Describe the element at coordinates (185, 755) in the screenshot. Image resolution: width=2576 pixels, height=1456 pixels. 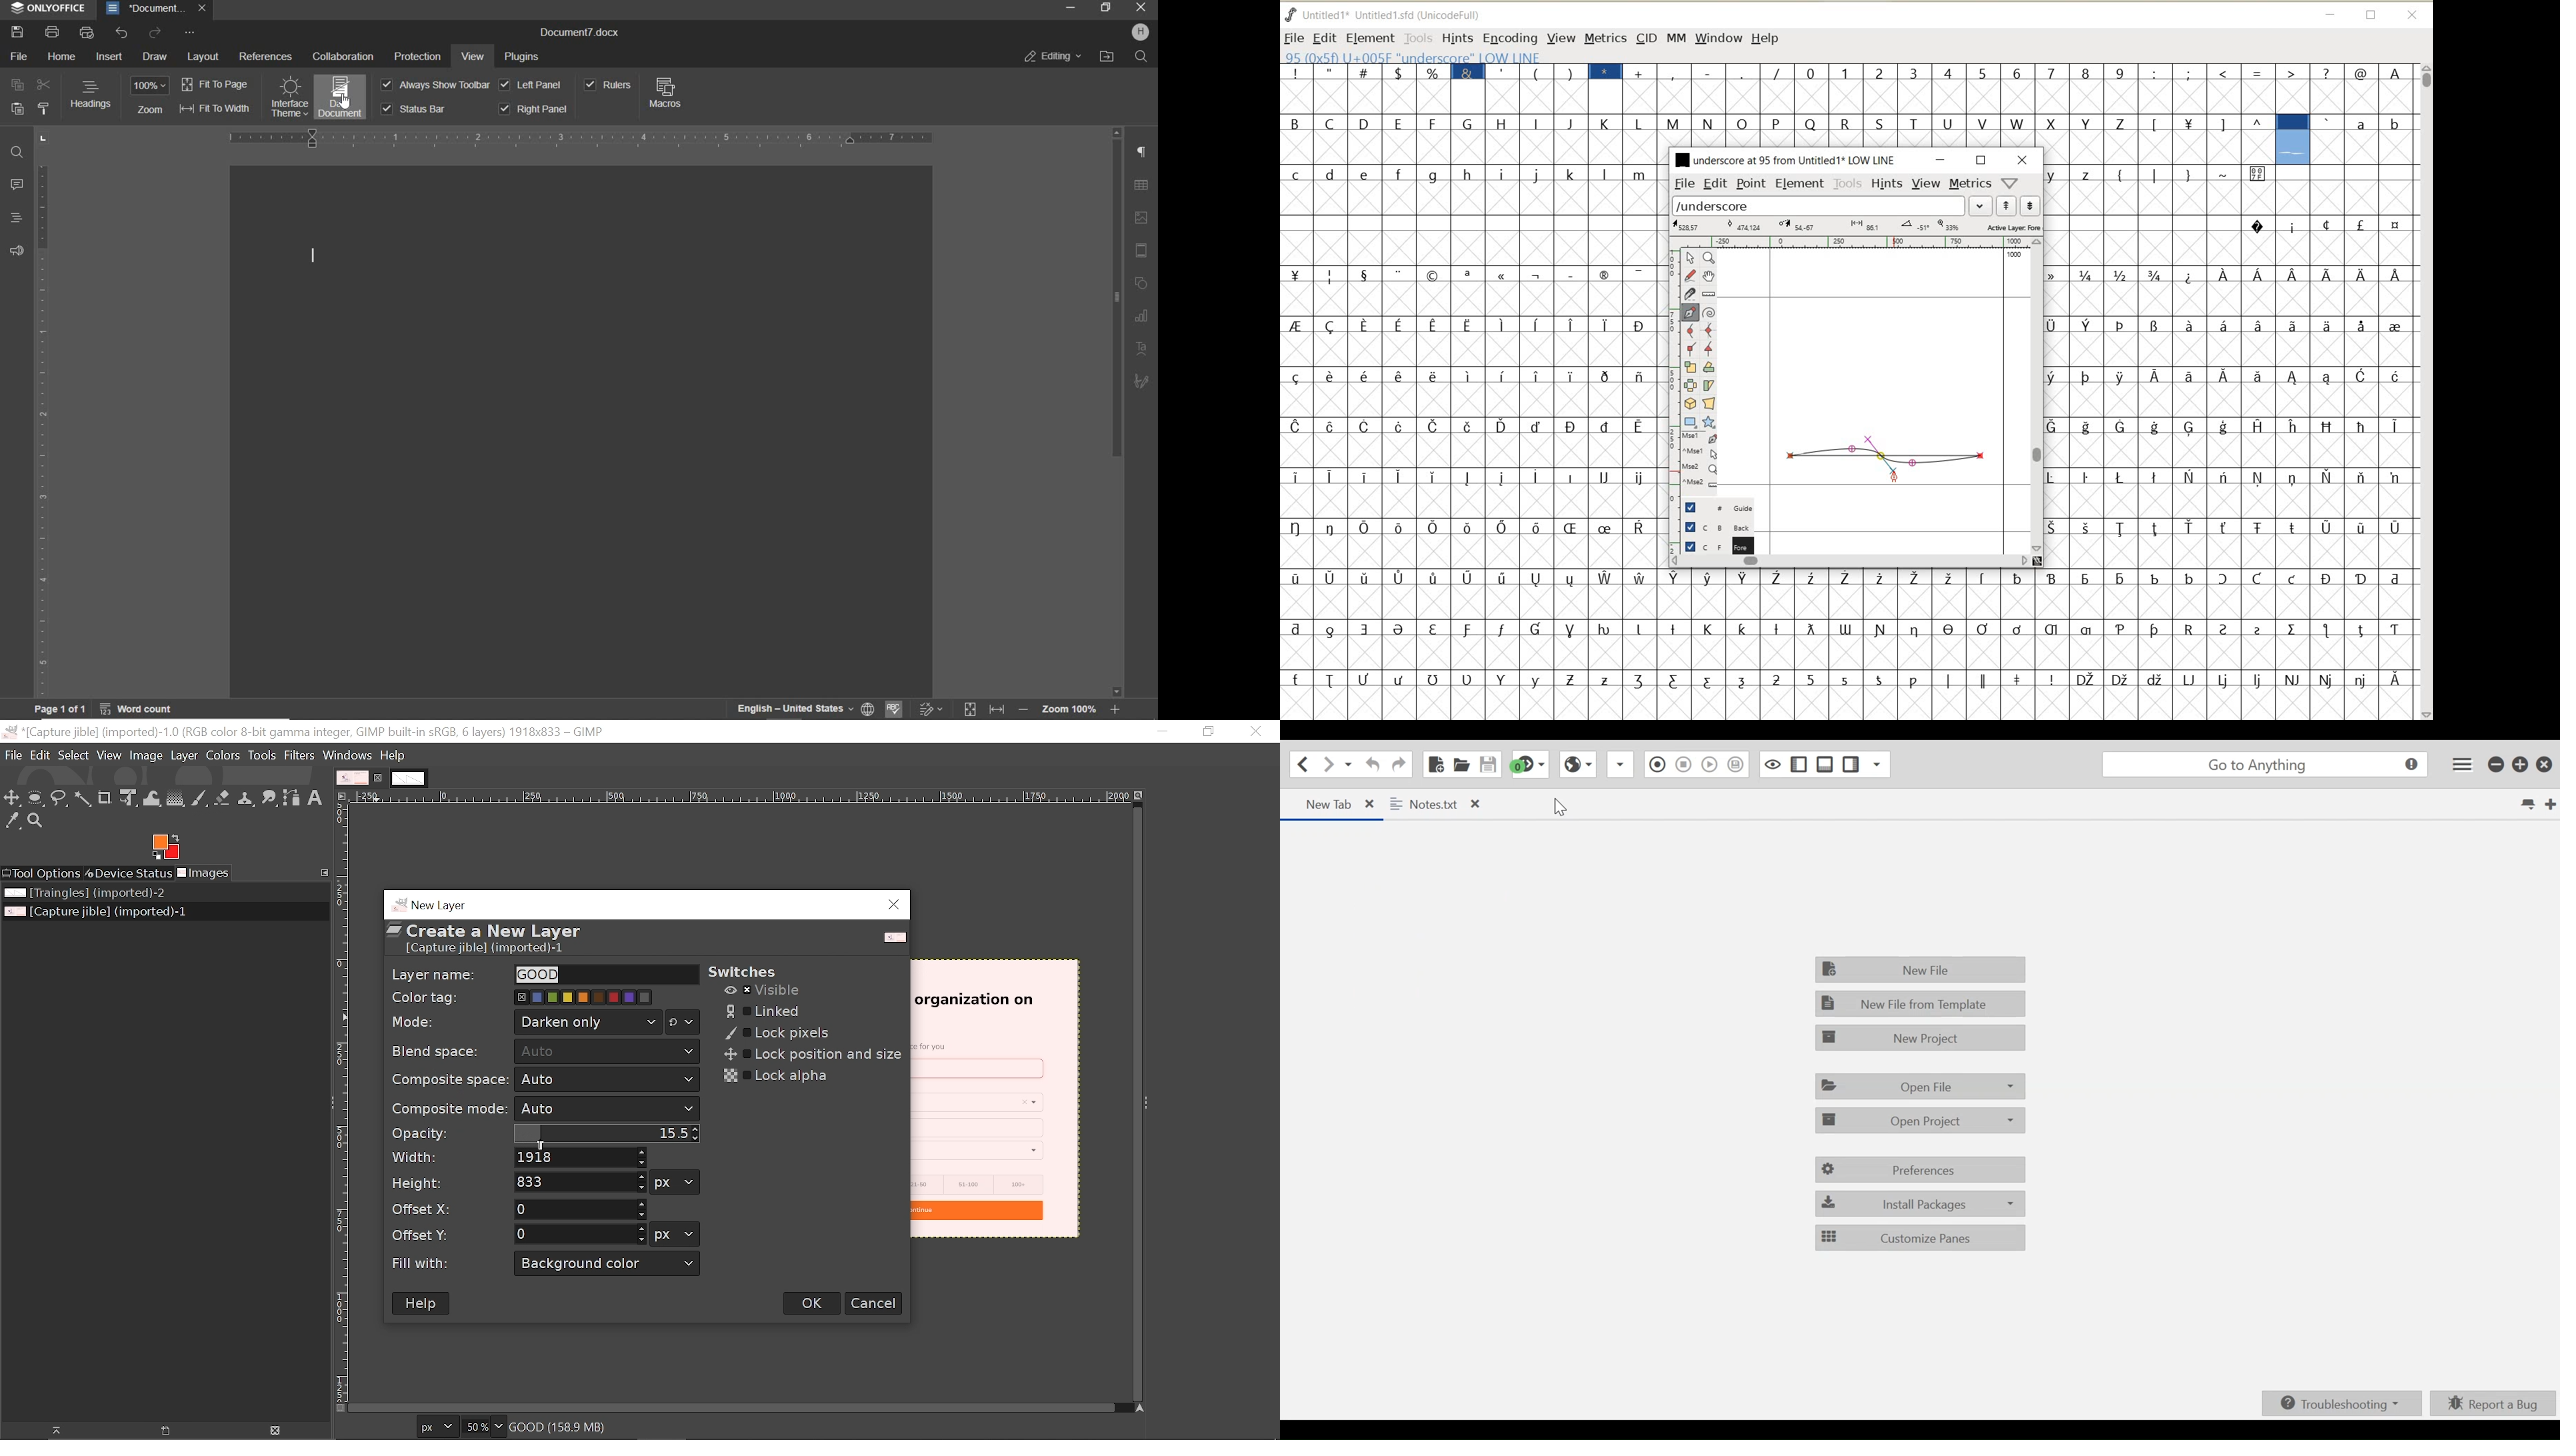
I see `Layer` at that location.